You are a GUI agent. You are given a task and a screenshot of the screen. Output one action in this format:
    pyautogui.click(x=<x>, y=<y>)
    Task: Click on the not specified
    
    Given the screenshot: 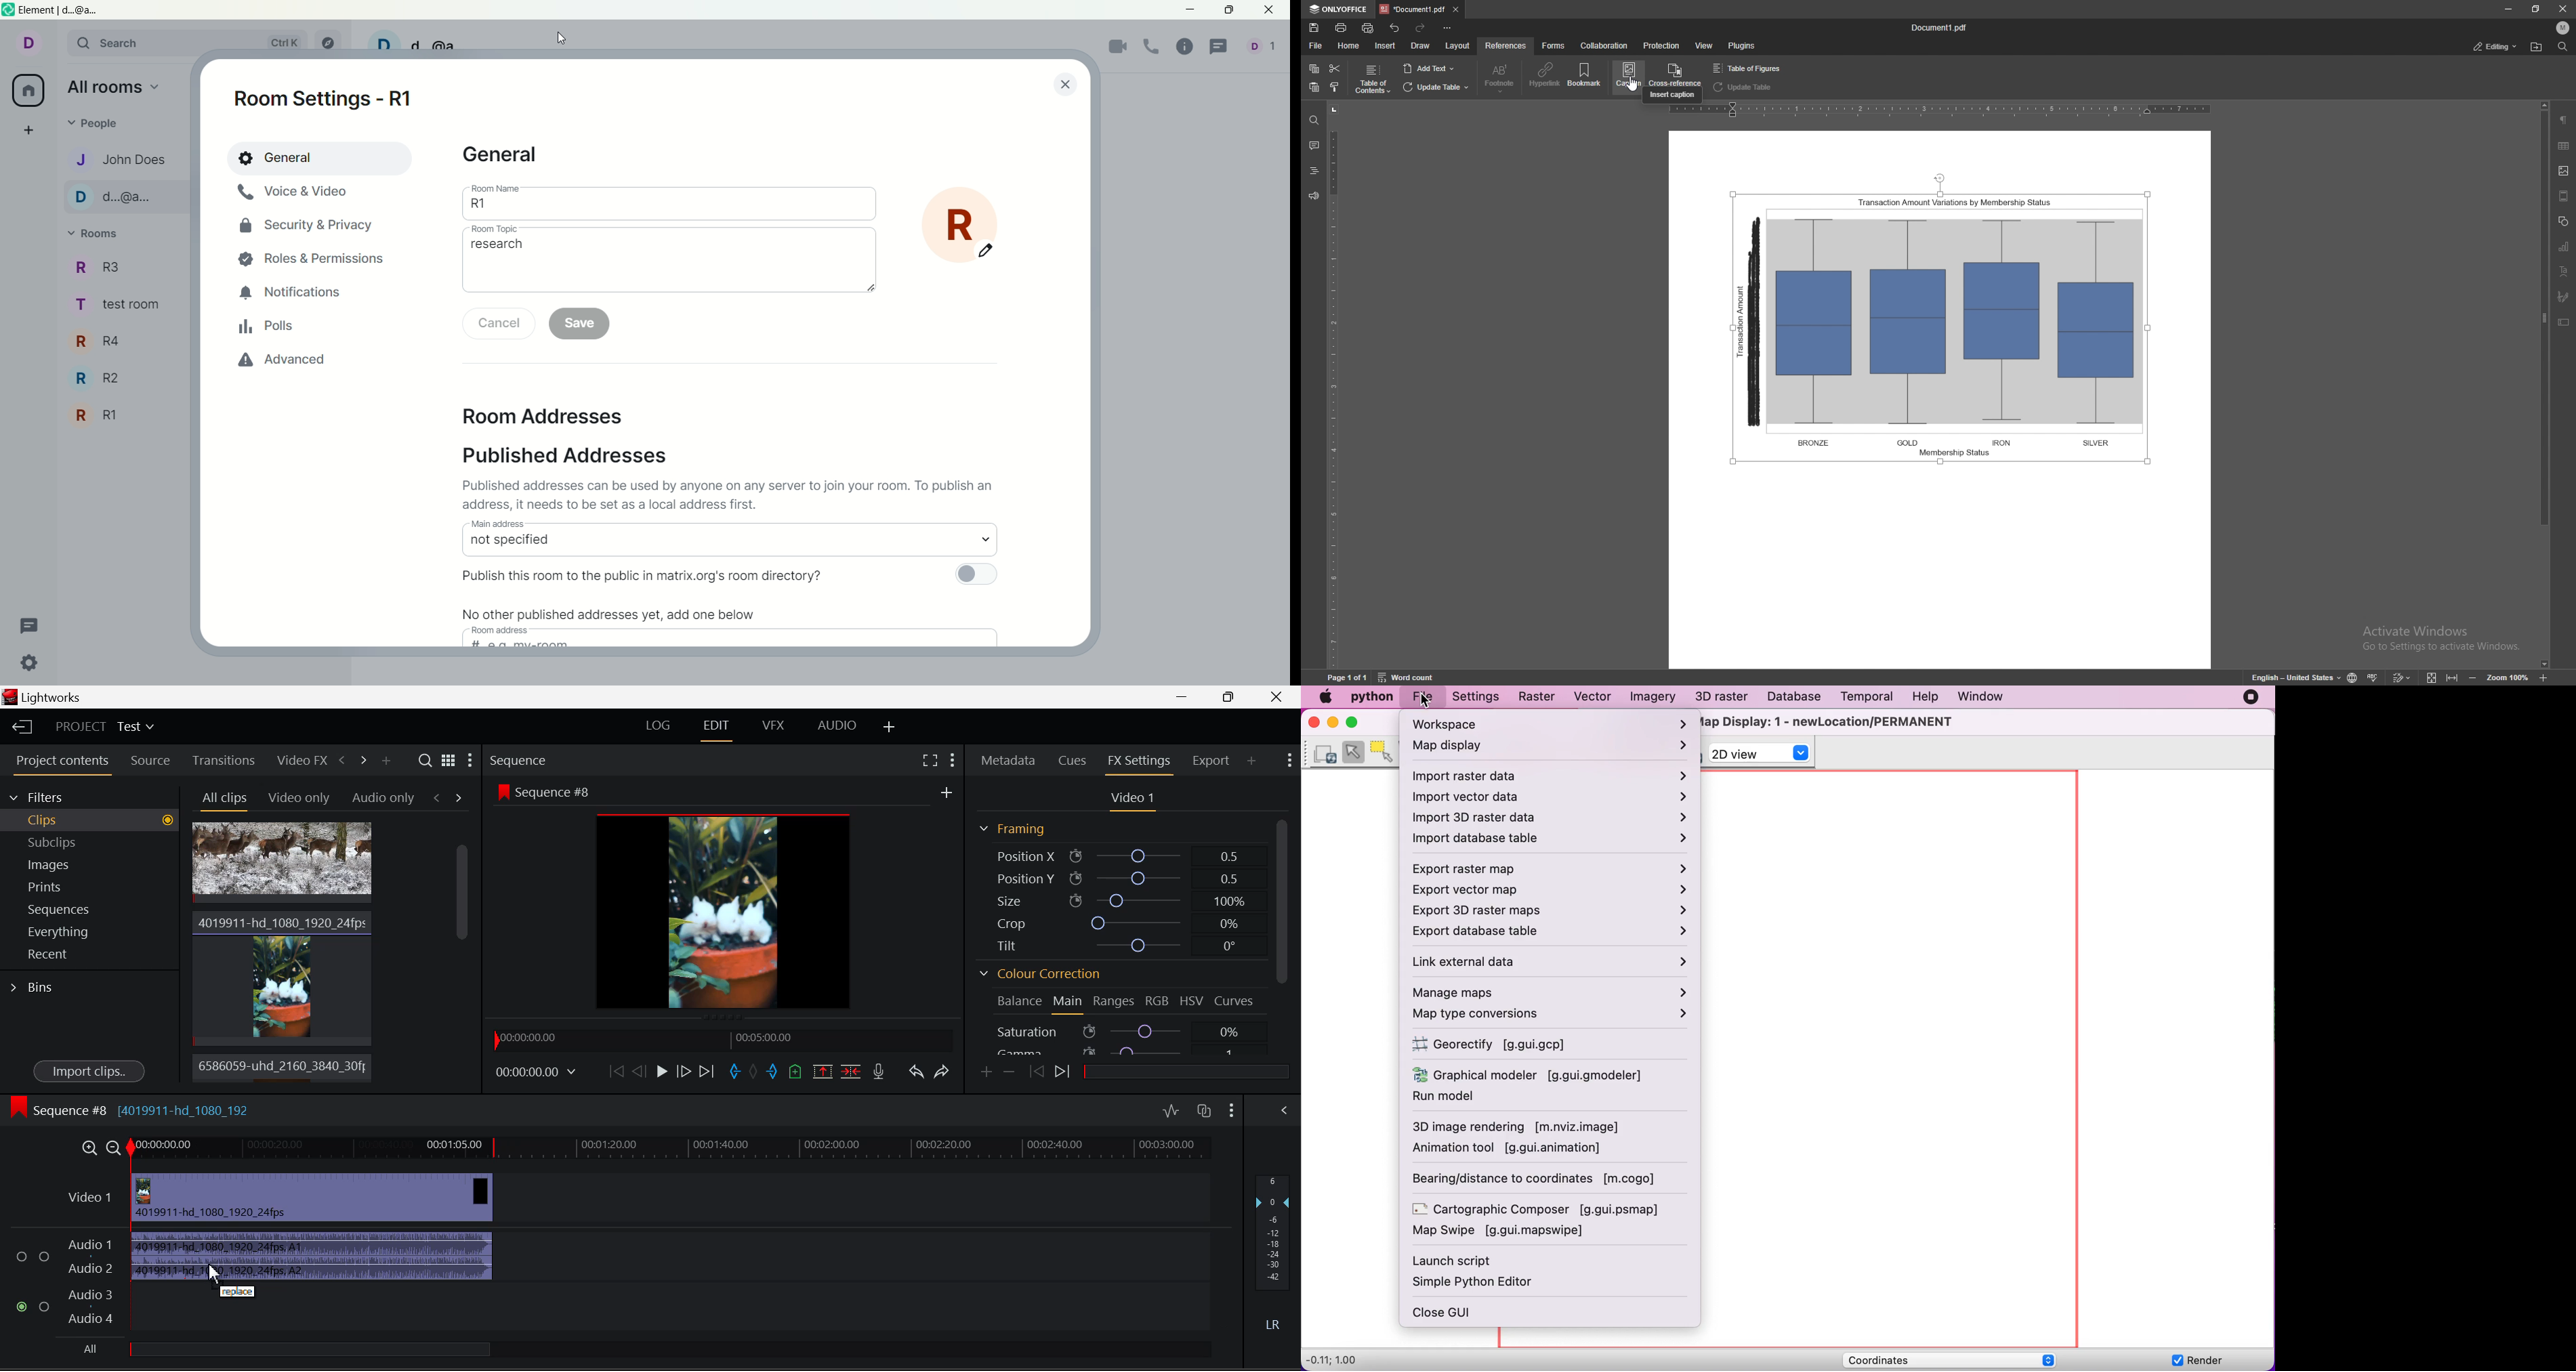 What is the action you would take?
    pyautogui.click(x=729, y=544)
    